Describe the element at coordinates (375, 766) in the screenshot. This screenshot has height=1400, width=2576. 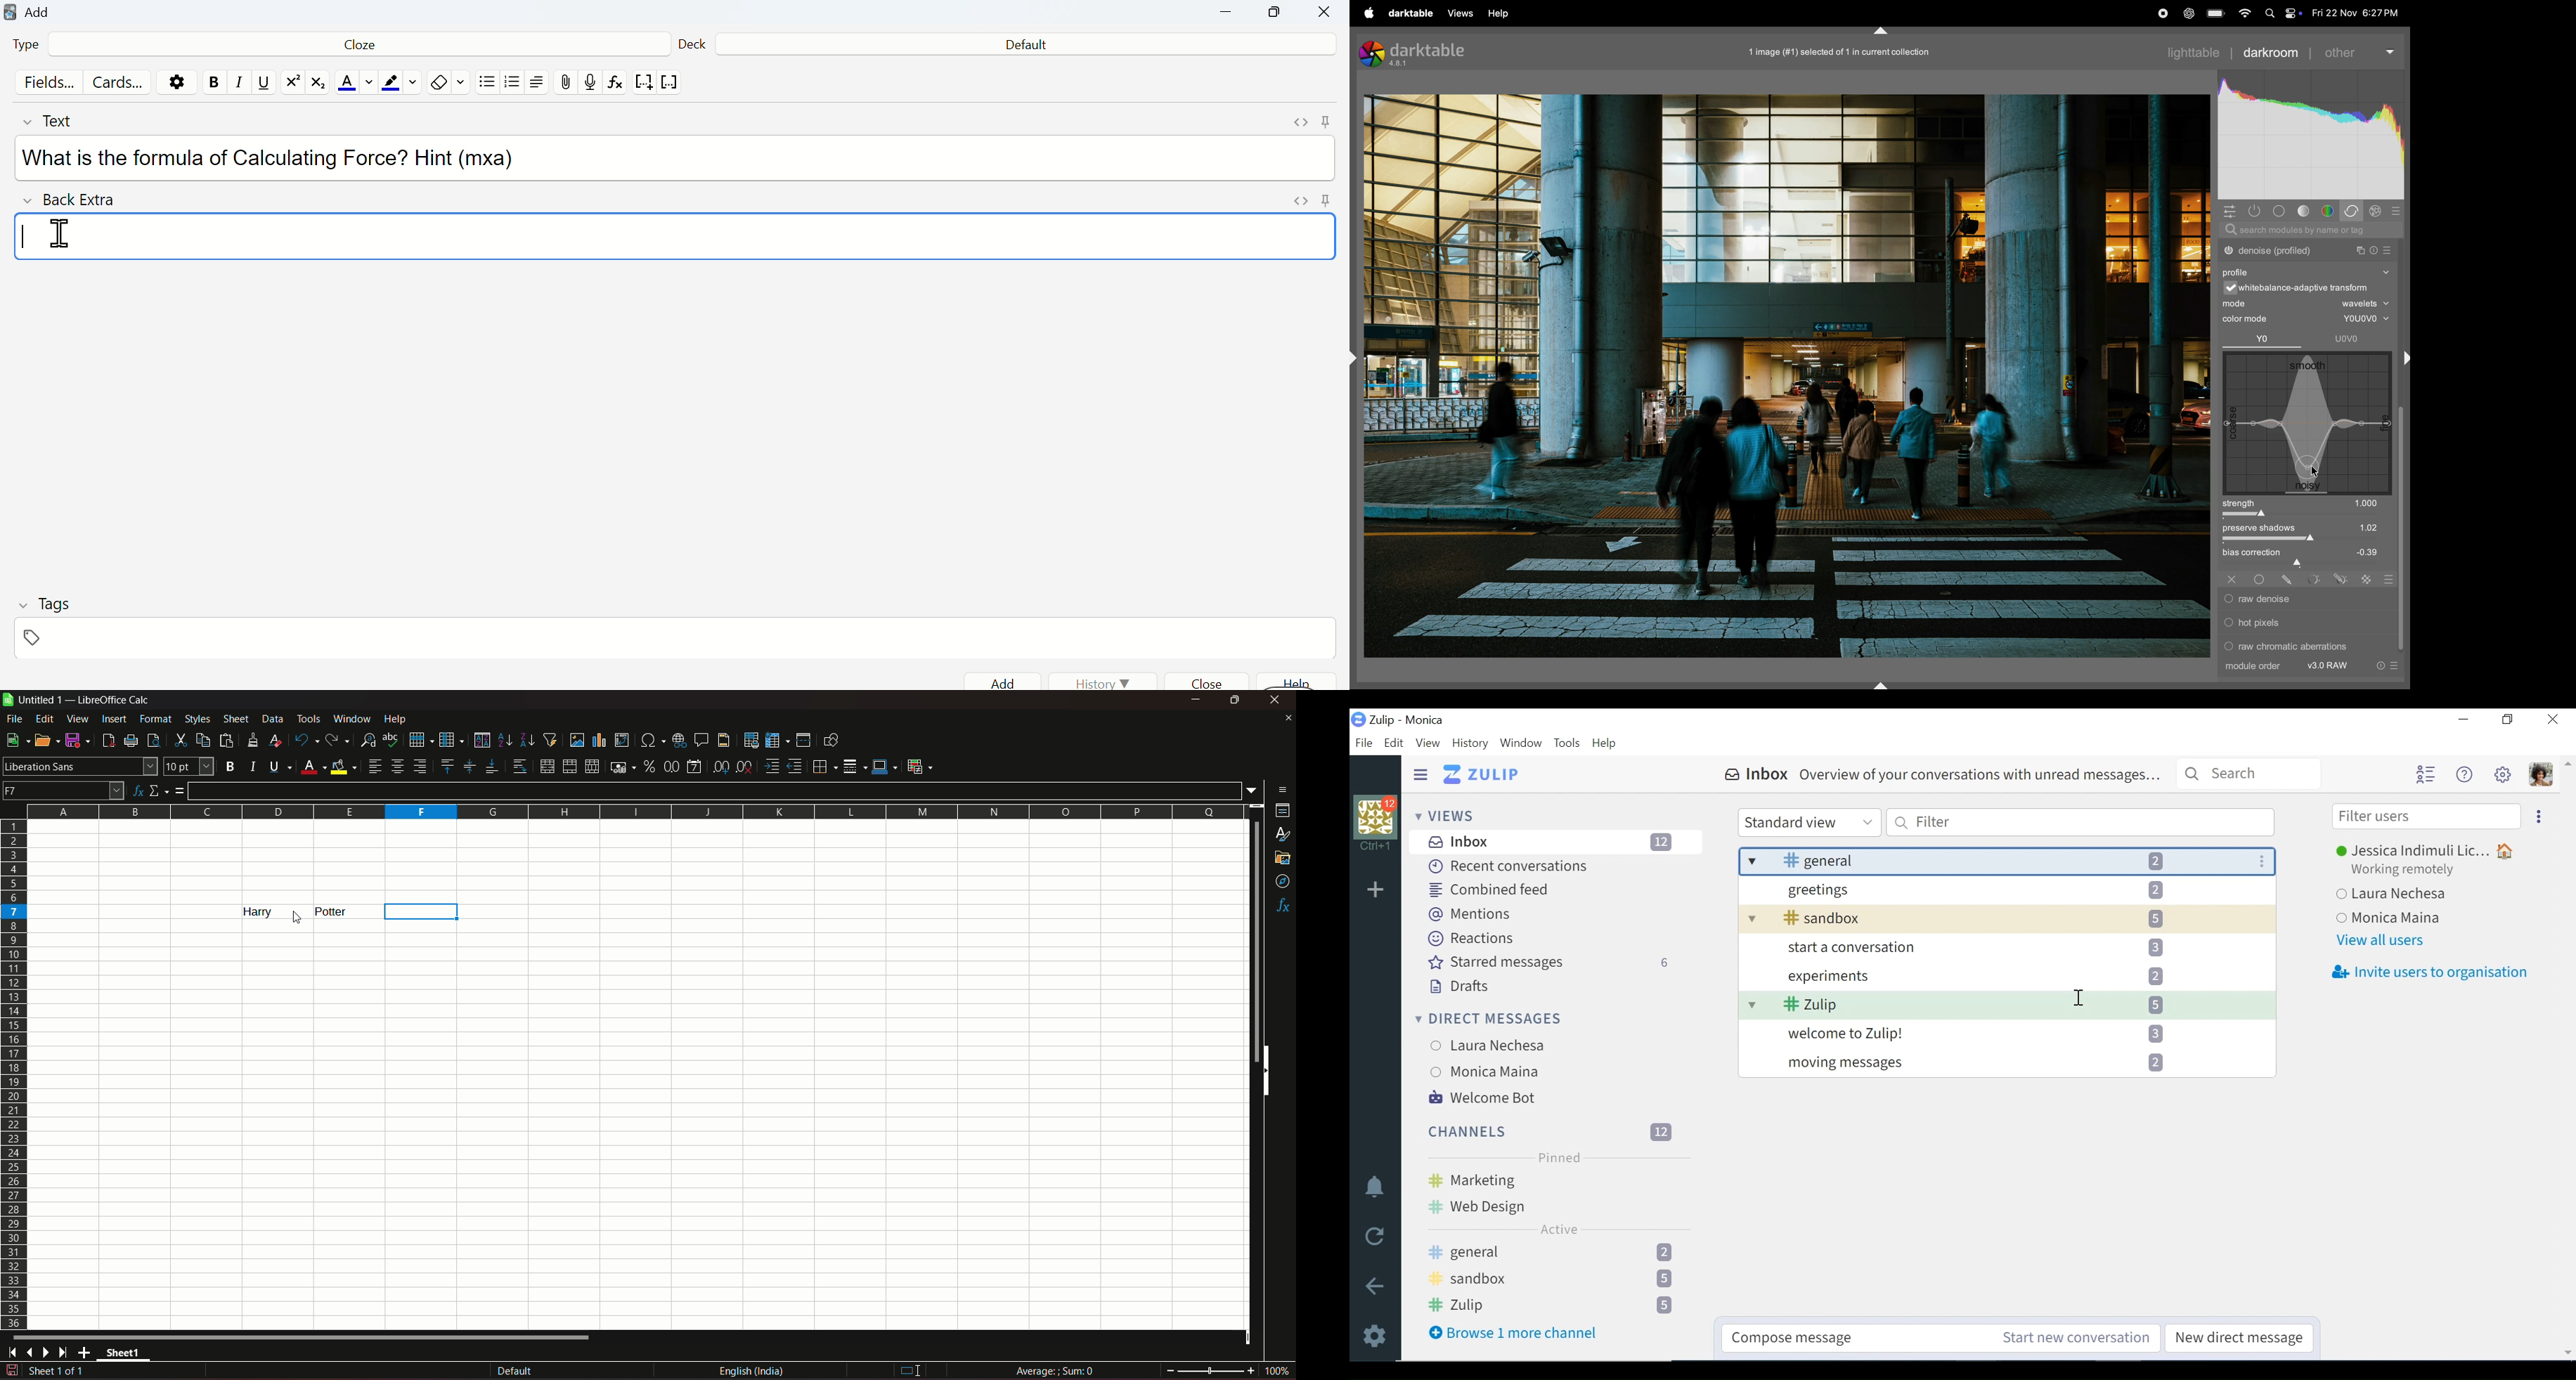
I see `align left` at that location.